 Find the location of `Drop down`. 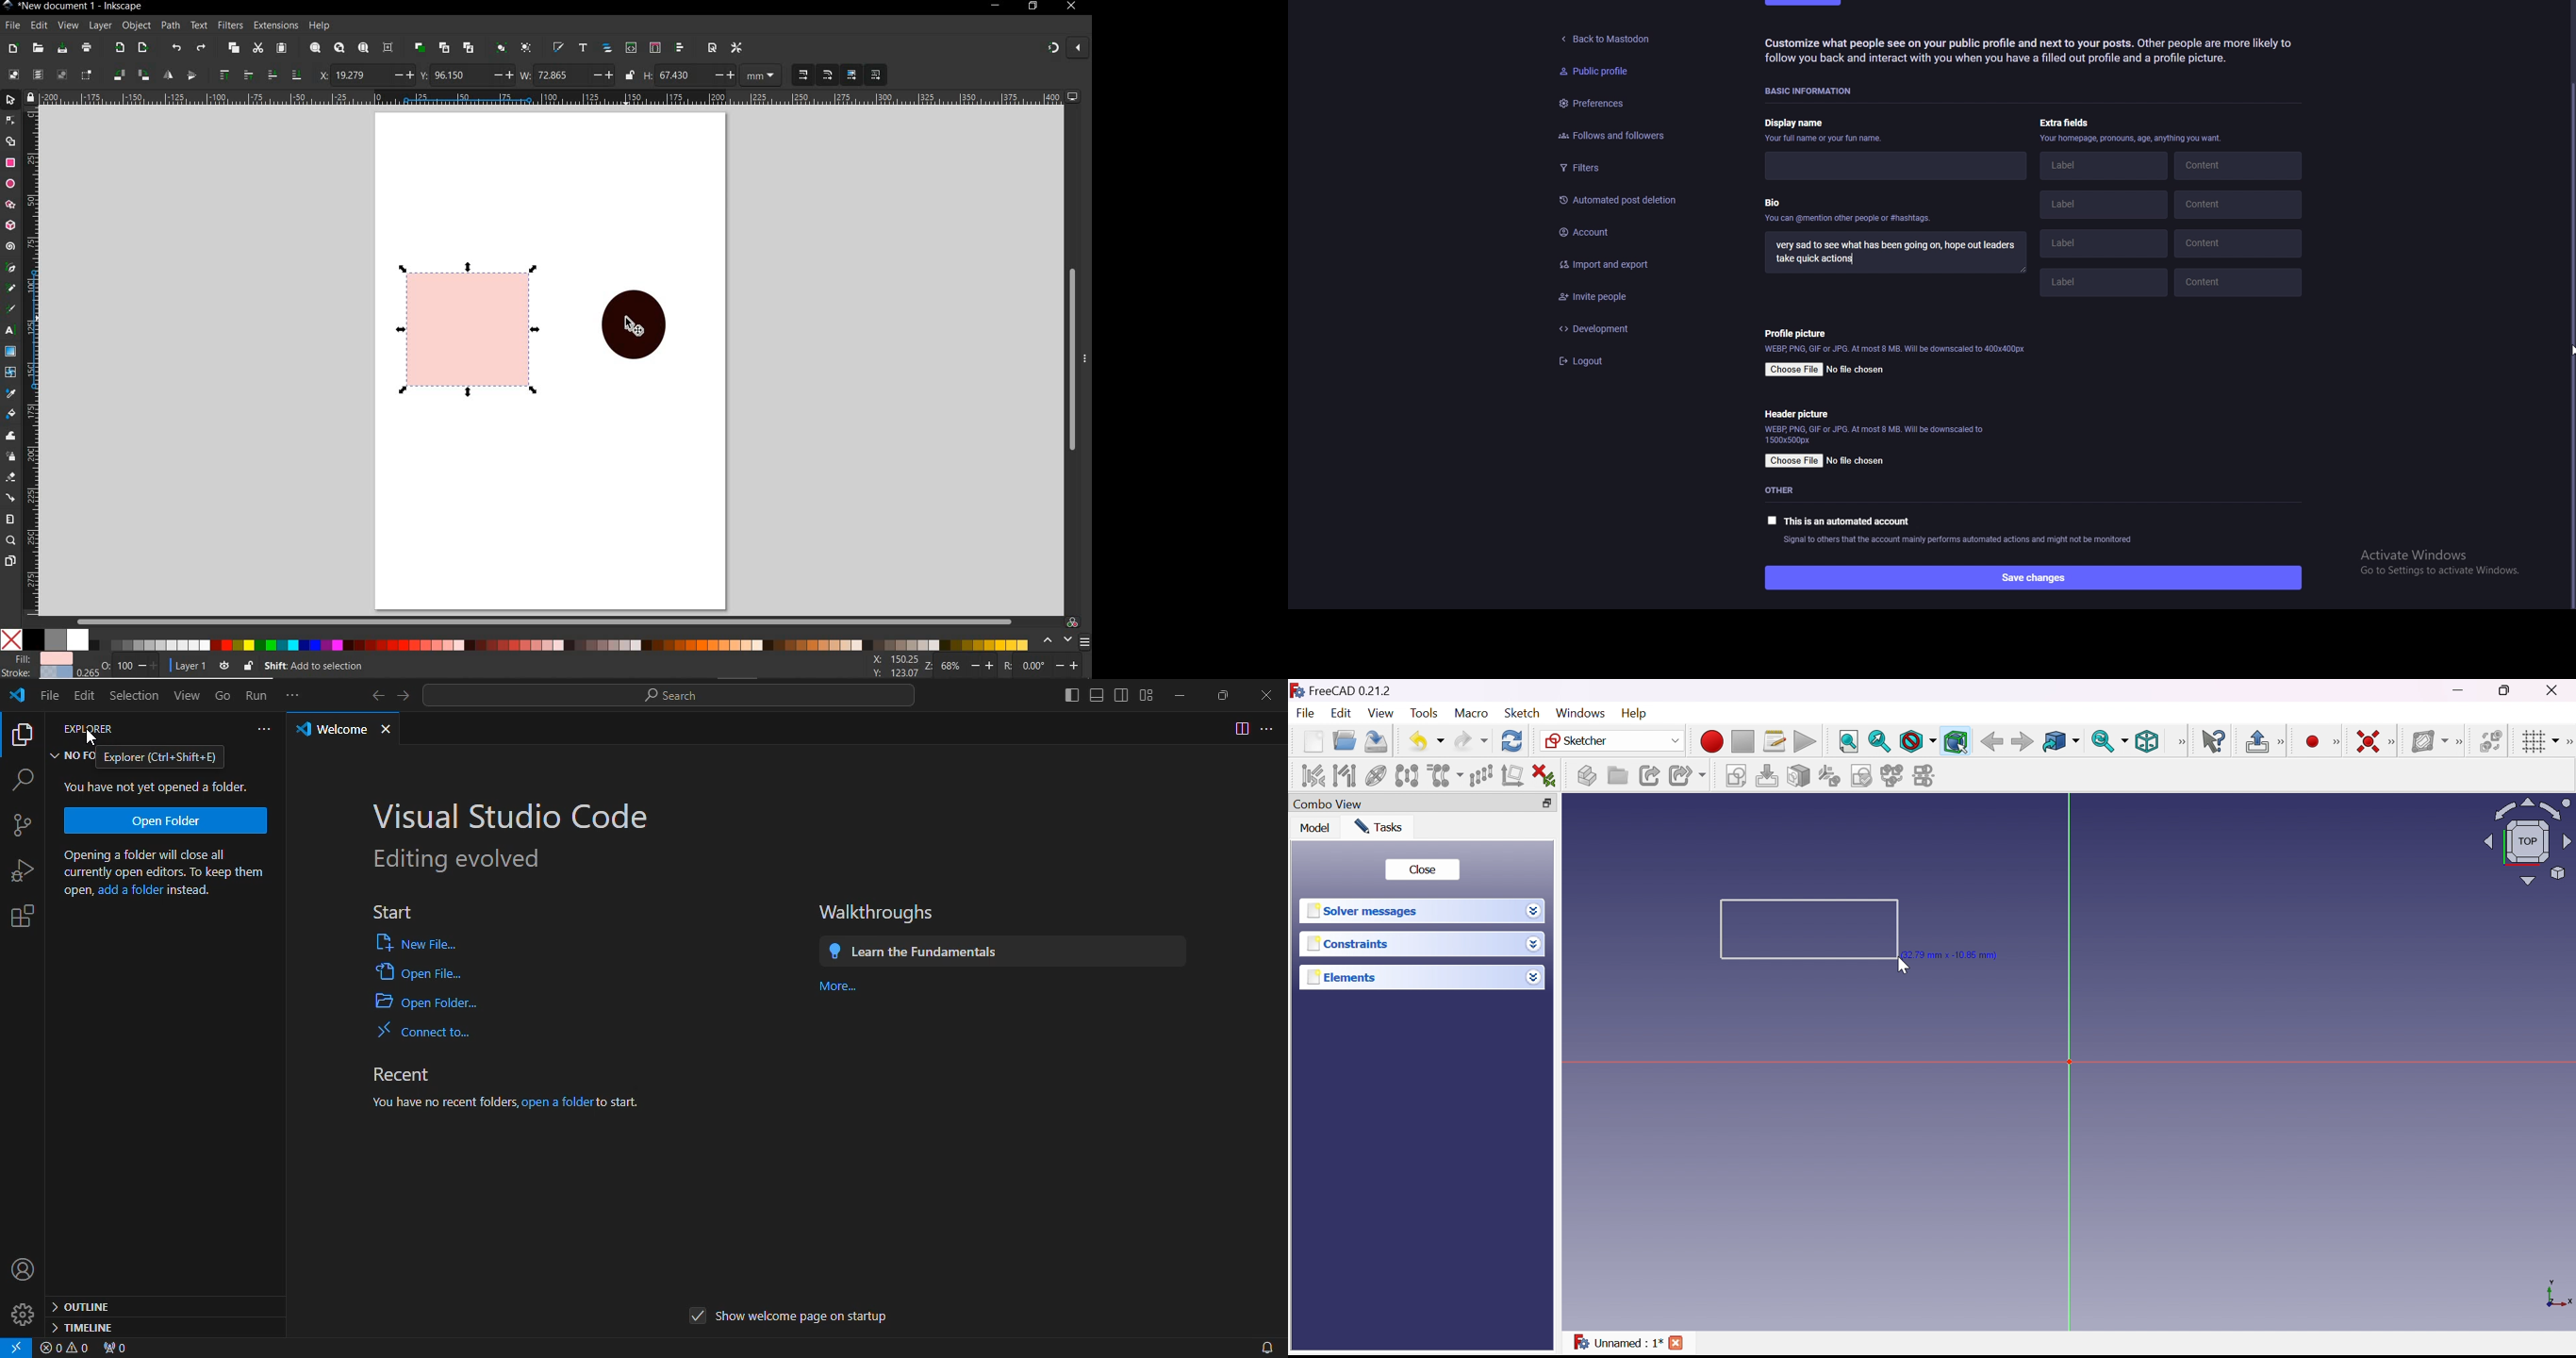

Drop down is located at coordinates (1534, 943).